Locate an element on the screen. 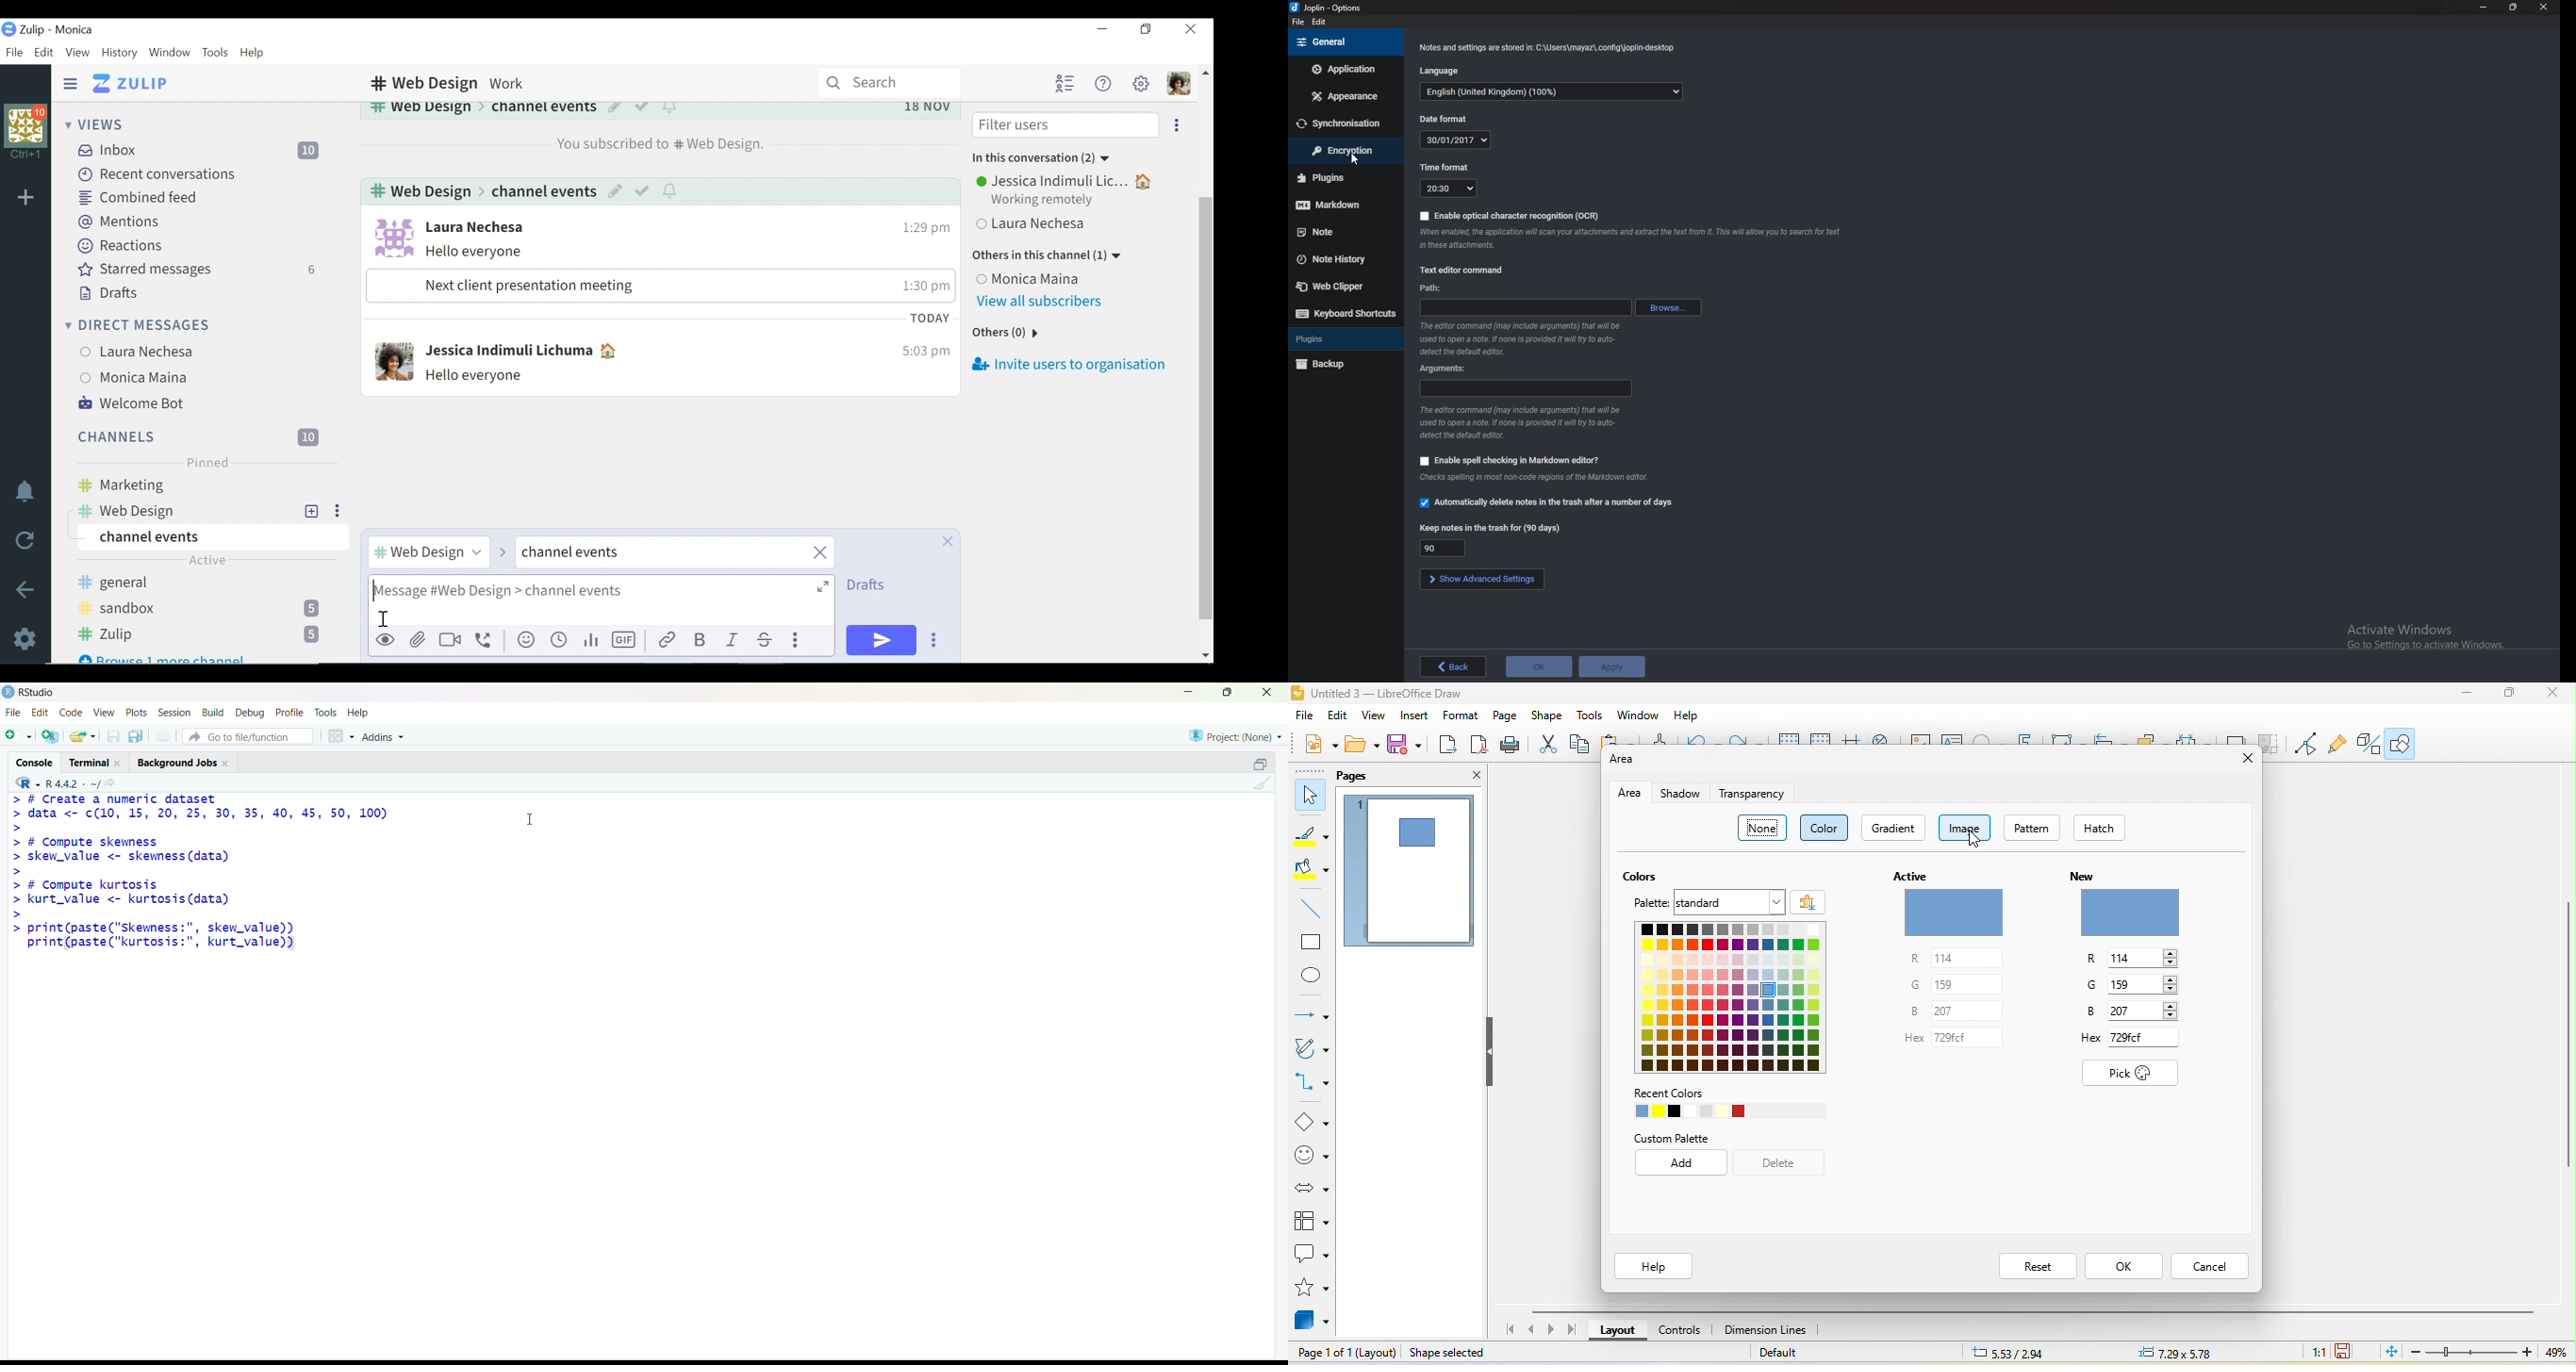 This screenshot has height=1372, width=2576. message text is located at coordinates (532, 287).